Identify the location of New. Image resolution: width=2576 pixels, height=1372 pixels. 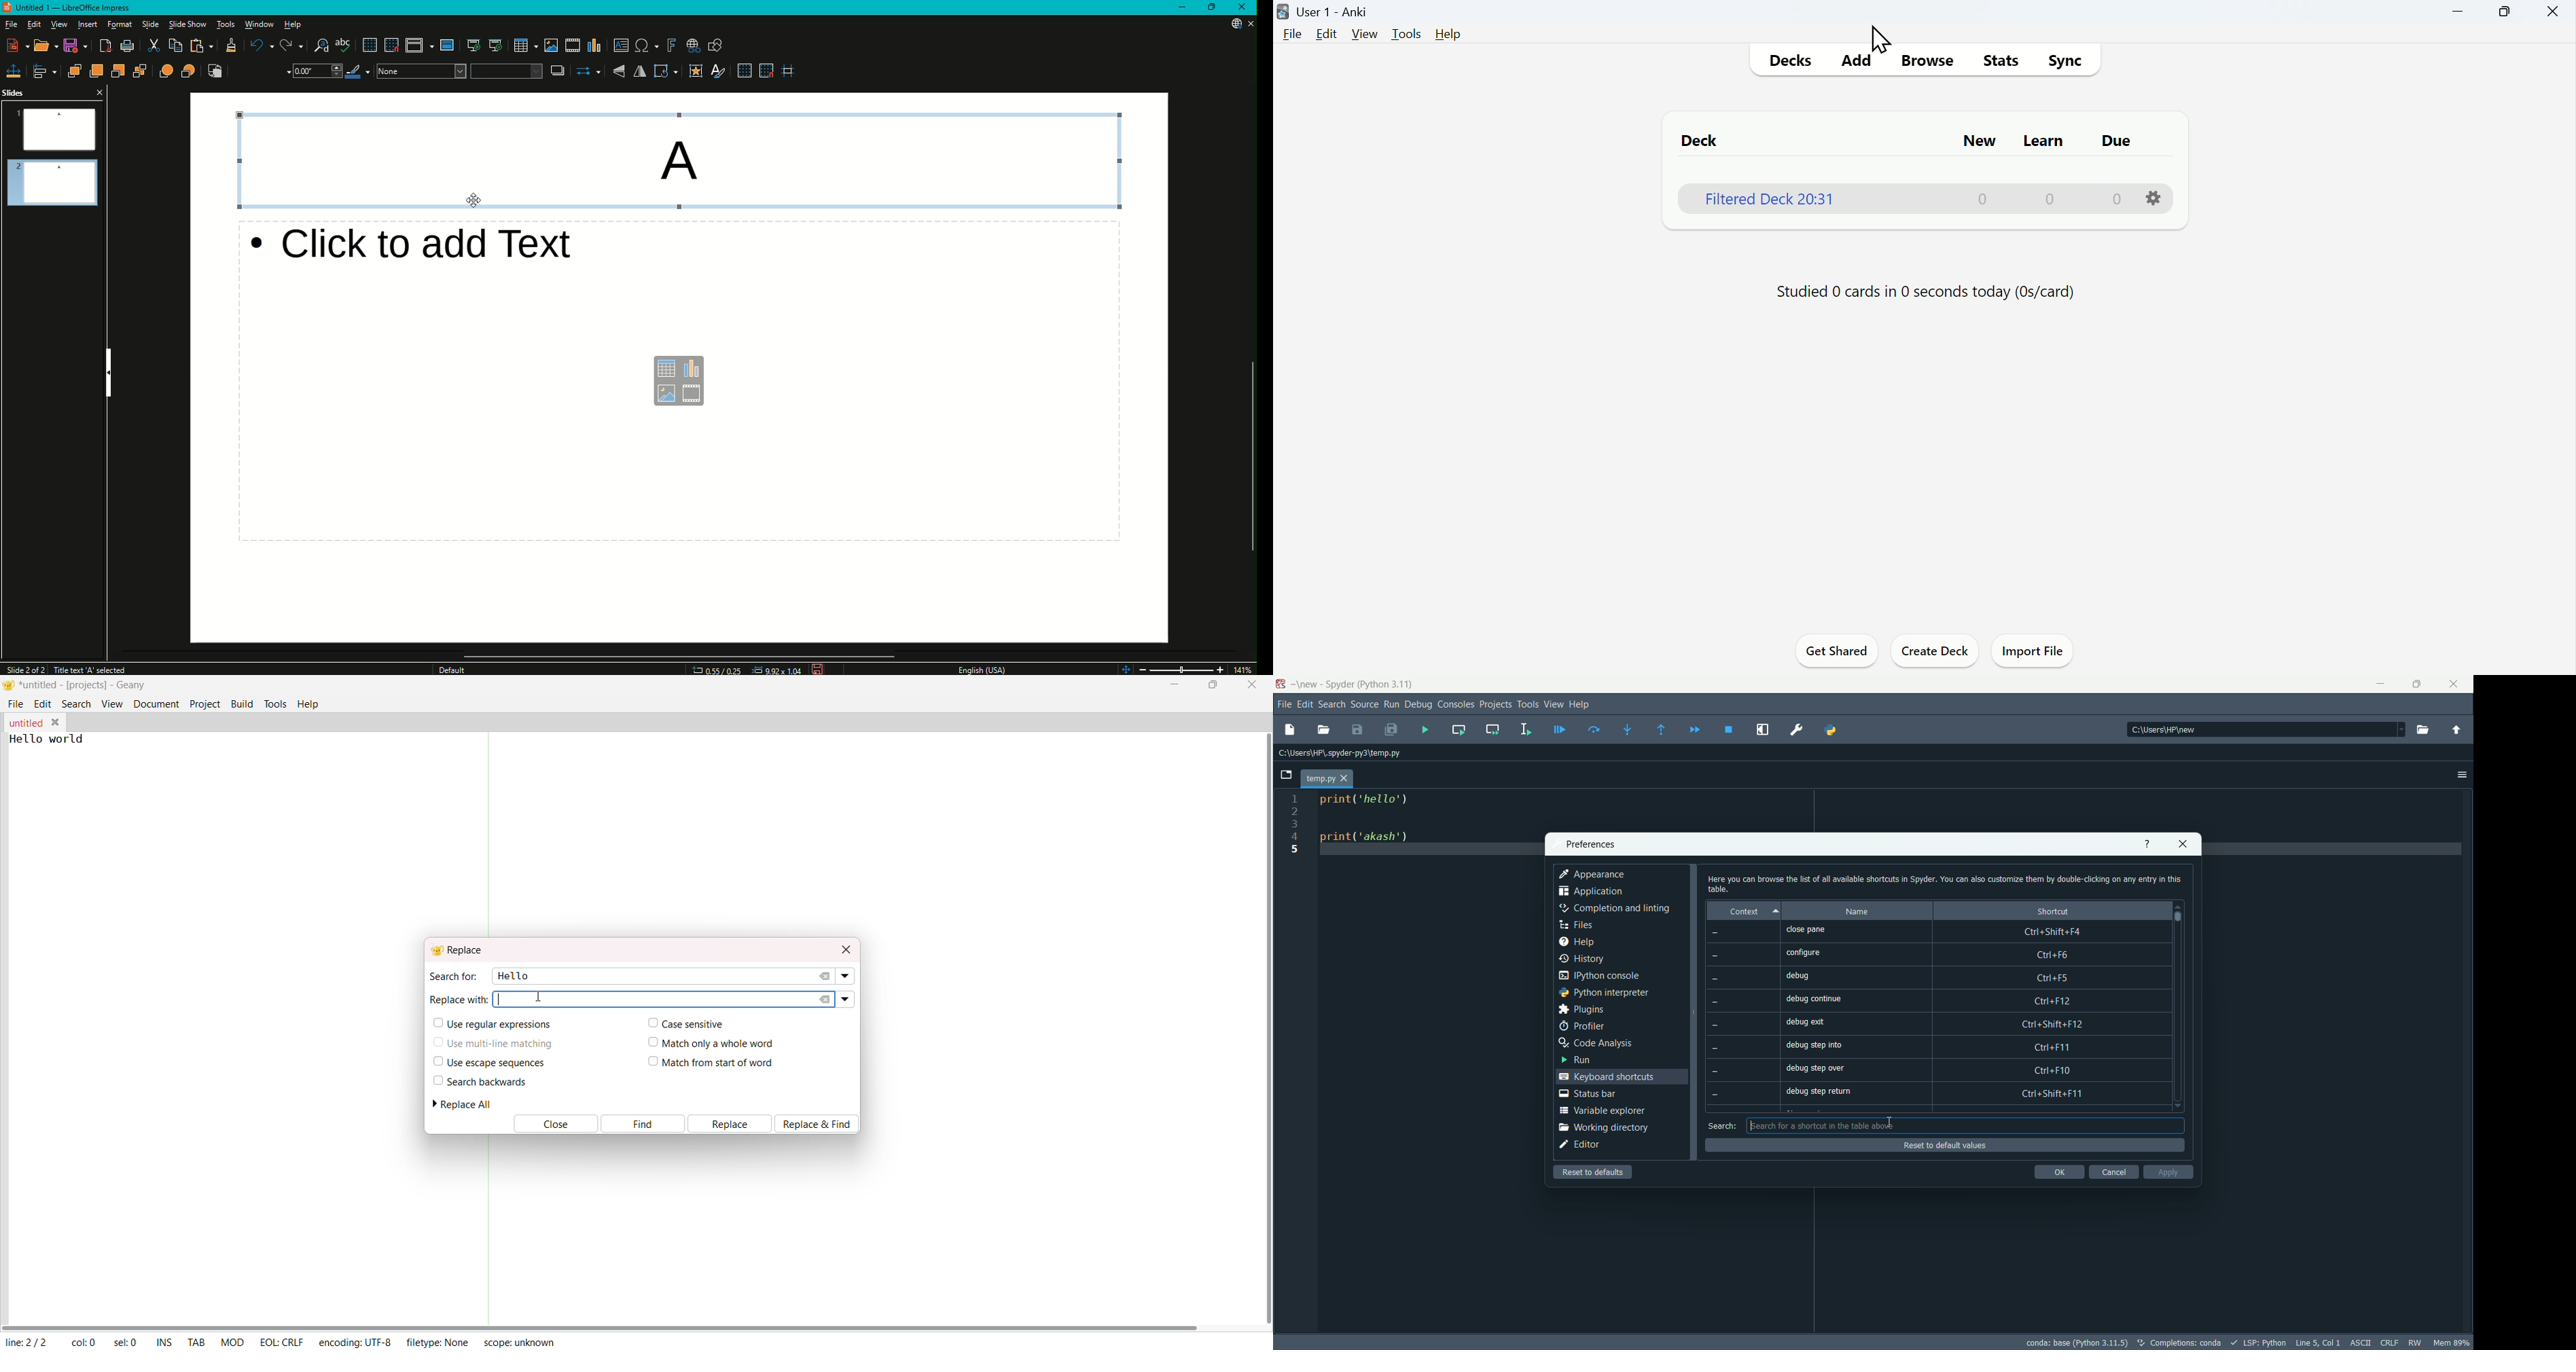
(1986, 142).